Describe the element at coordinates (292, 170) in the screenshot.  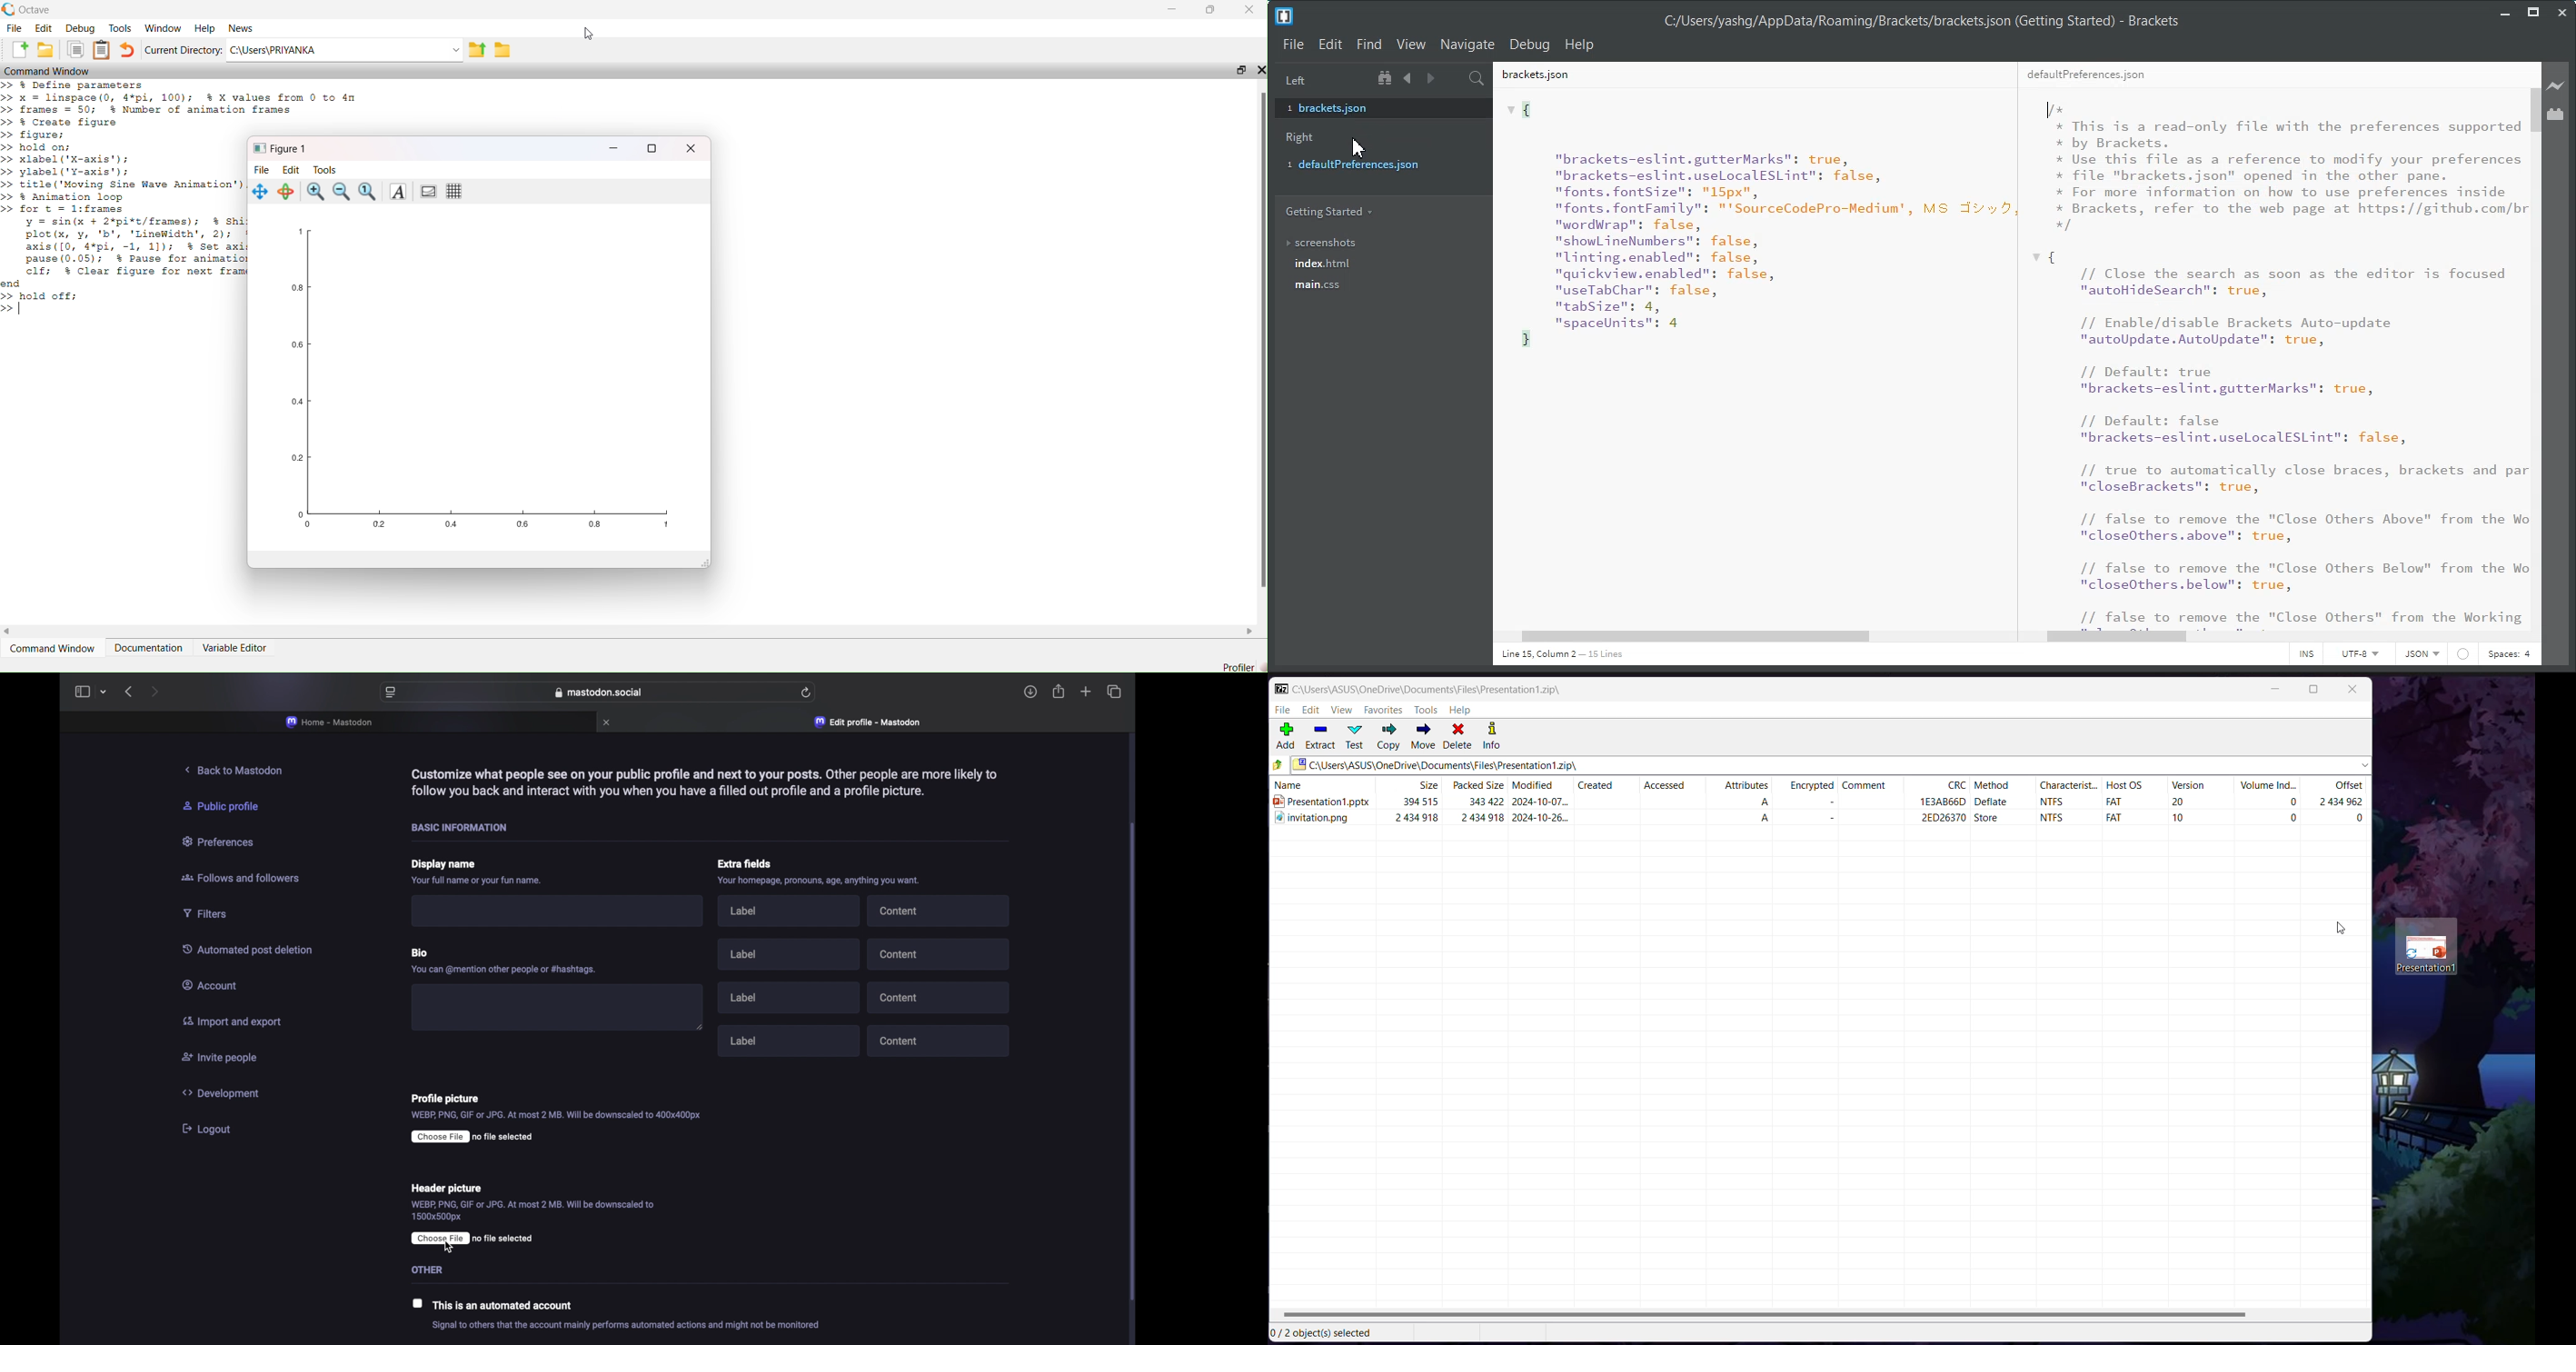
I see `Edit` at that location.